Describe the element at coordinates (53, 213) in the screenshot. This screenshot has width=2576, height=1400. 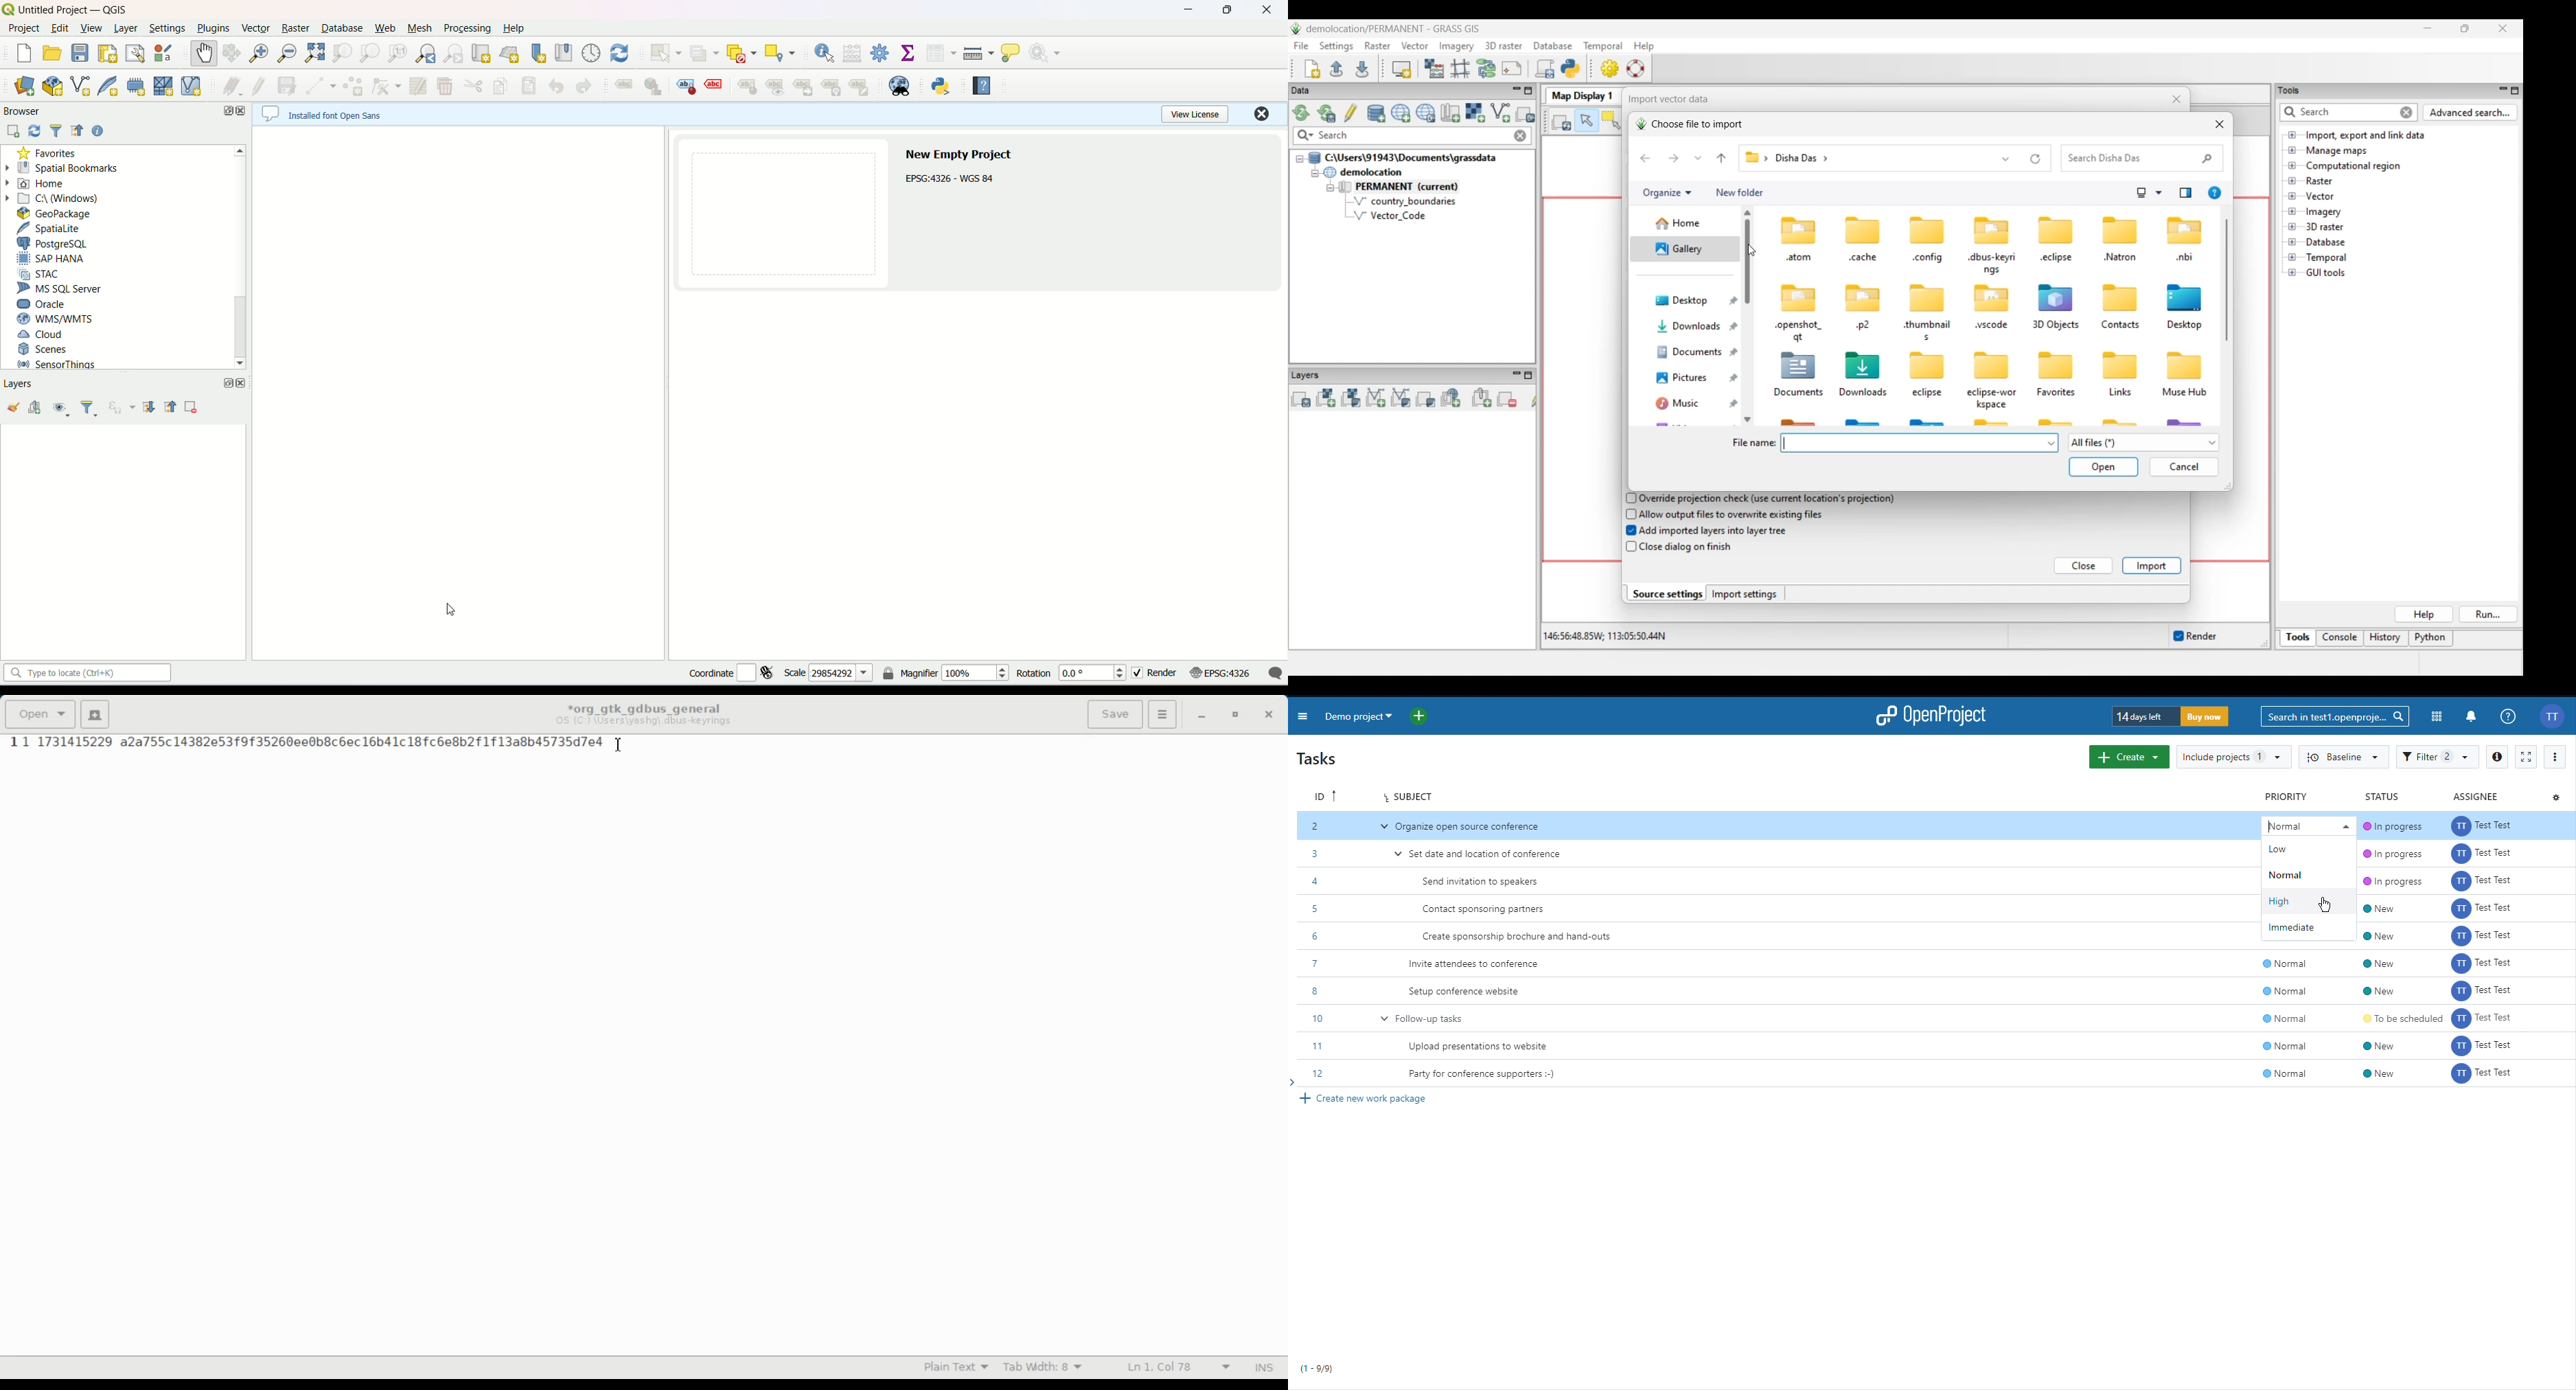
I see `geopackage` at that location.